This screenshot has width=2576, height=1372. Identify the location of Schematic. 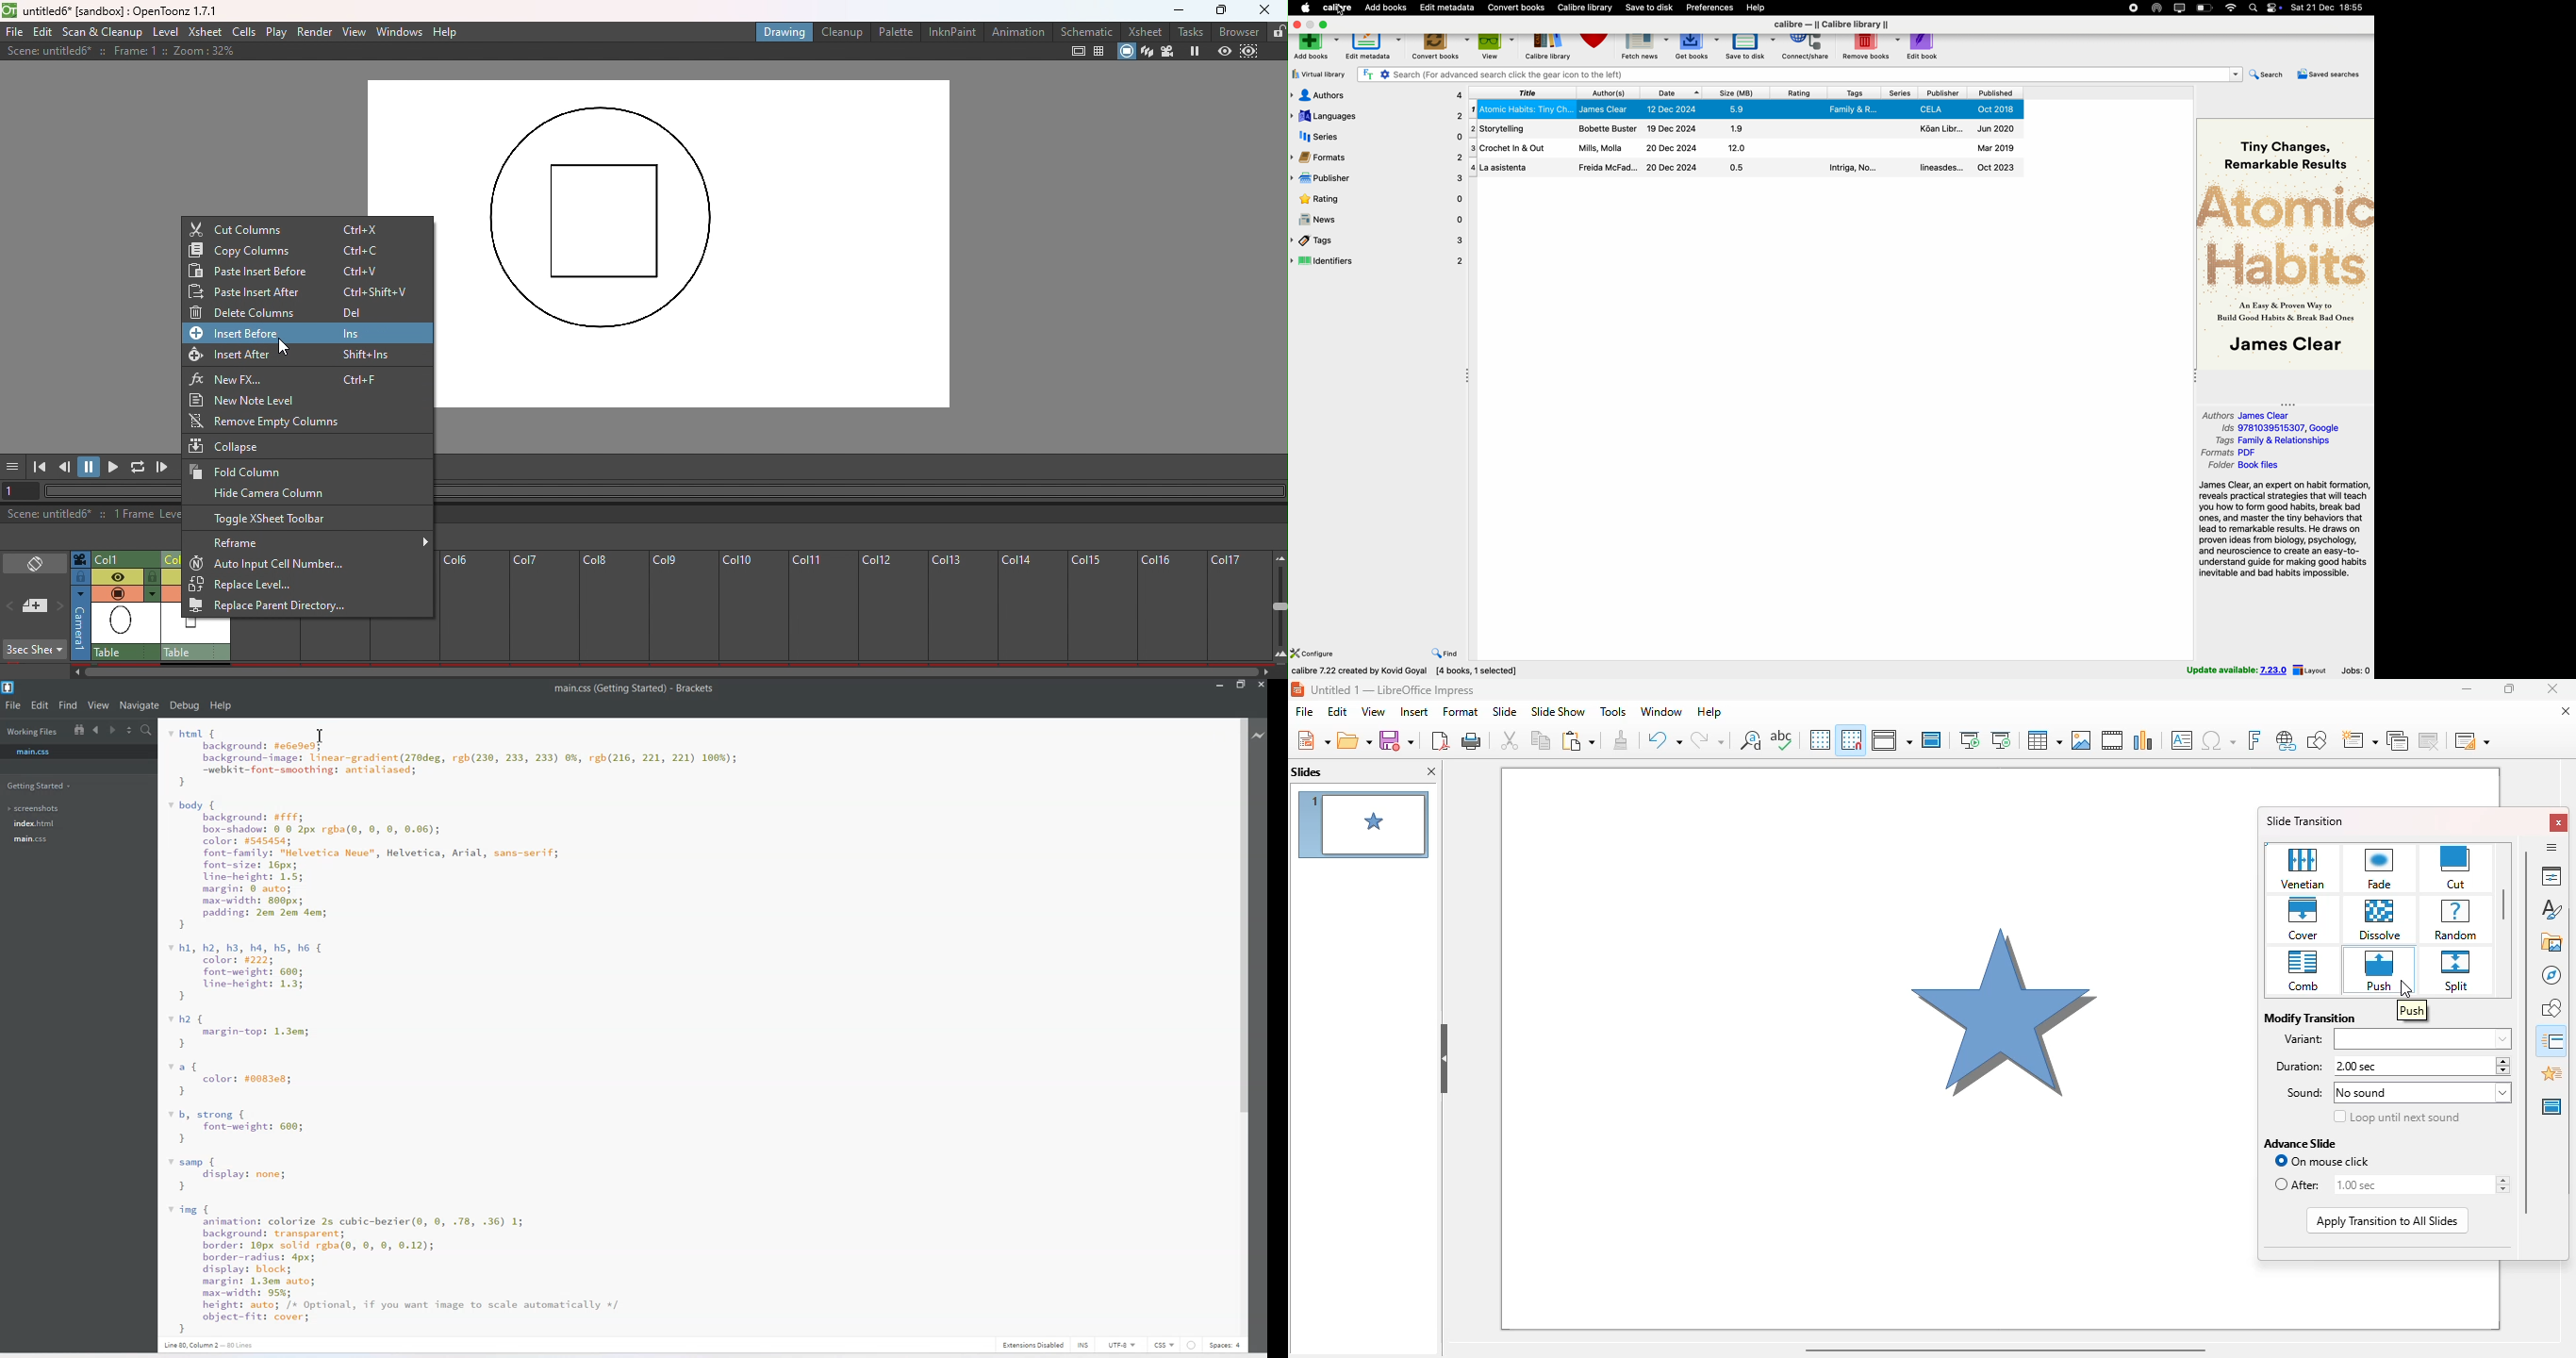
(1086, 30).